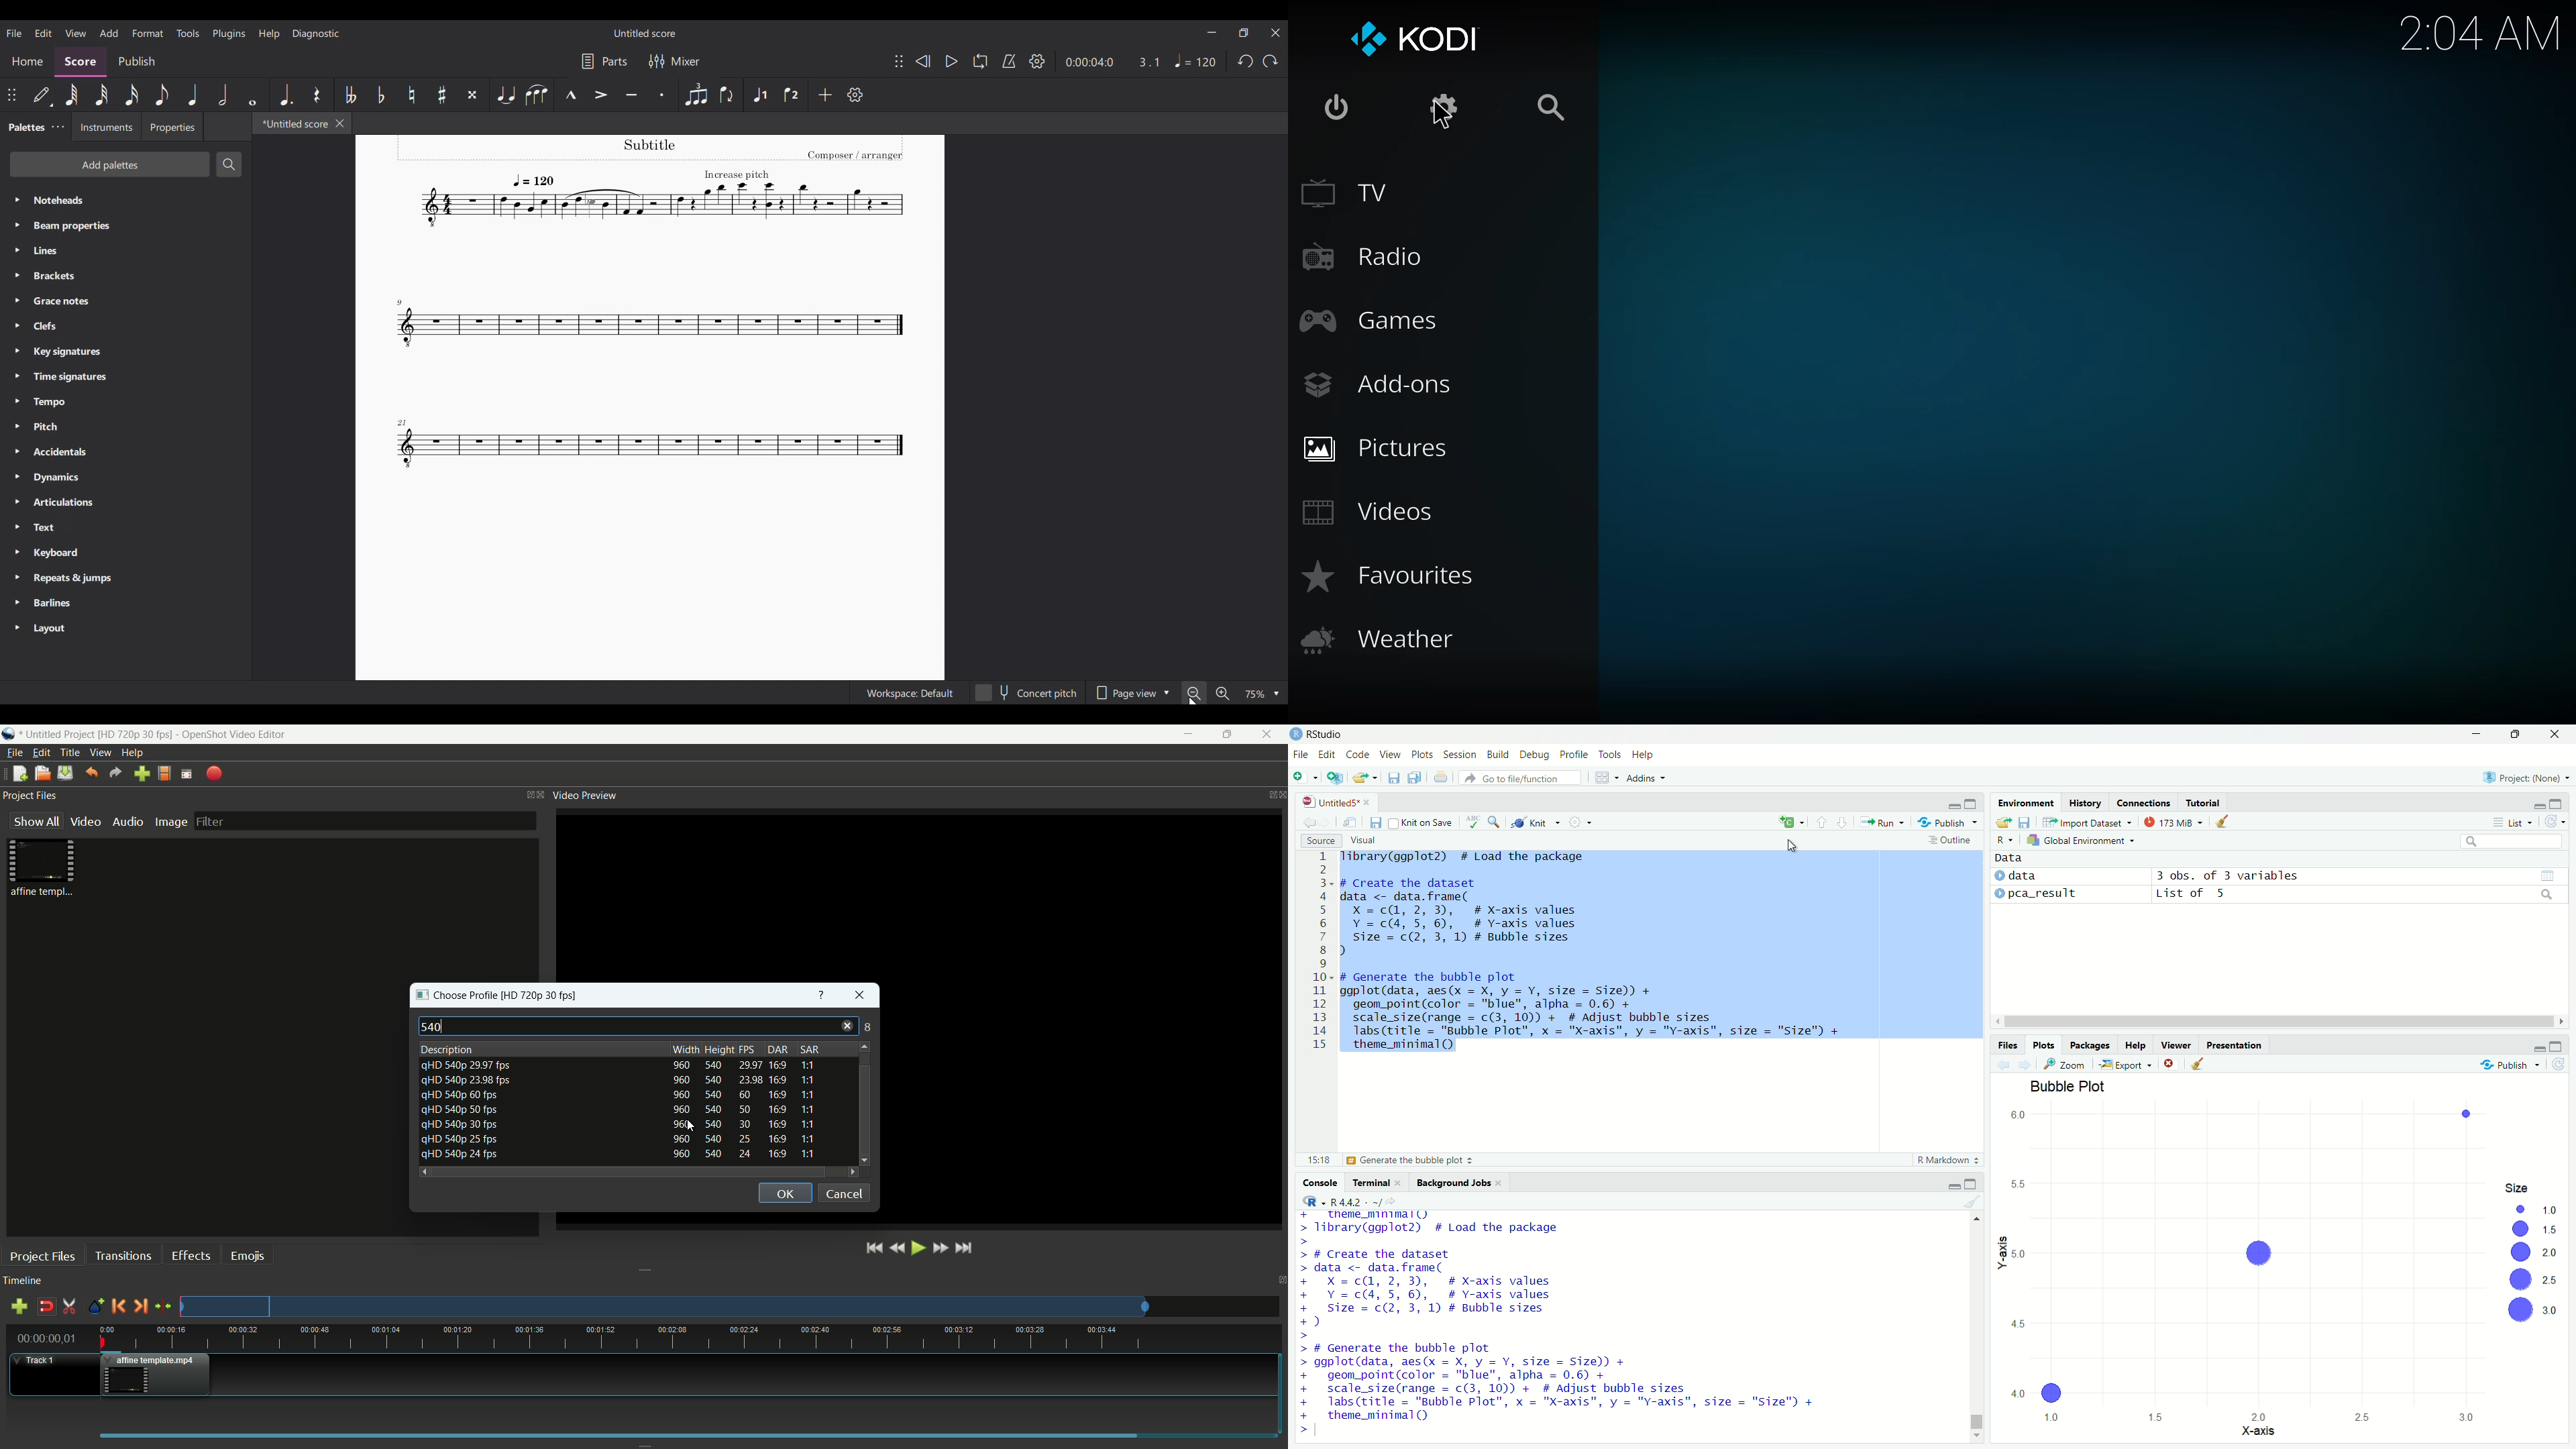 Image resolution: width=2576 pixels, height=1456 pixels. Describe the element at coordinates (2171, 1064) in the screenshot. I see `remove current plot` at that location.